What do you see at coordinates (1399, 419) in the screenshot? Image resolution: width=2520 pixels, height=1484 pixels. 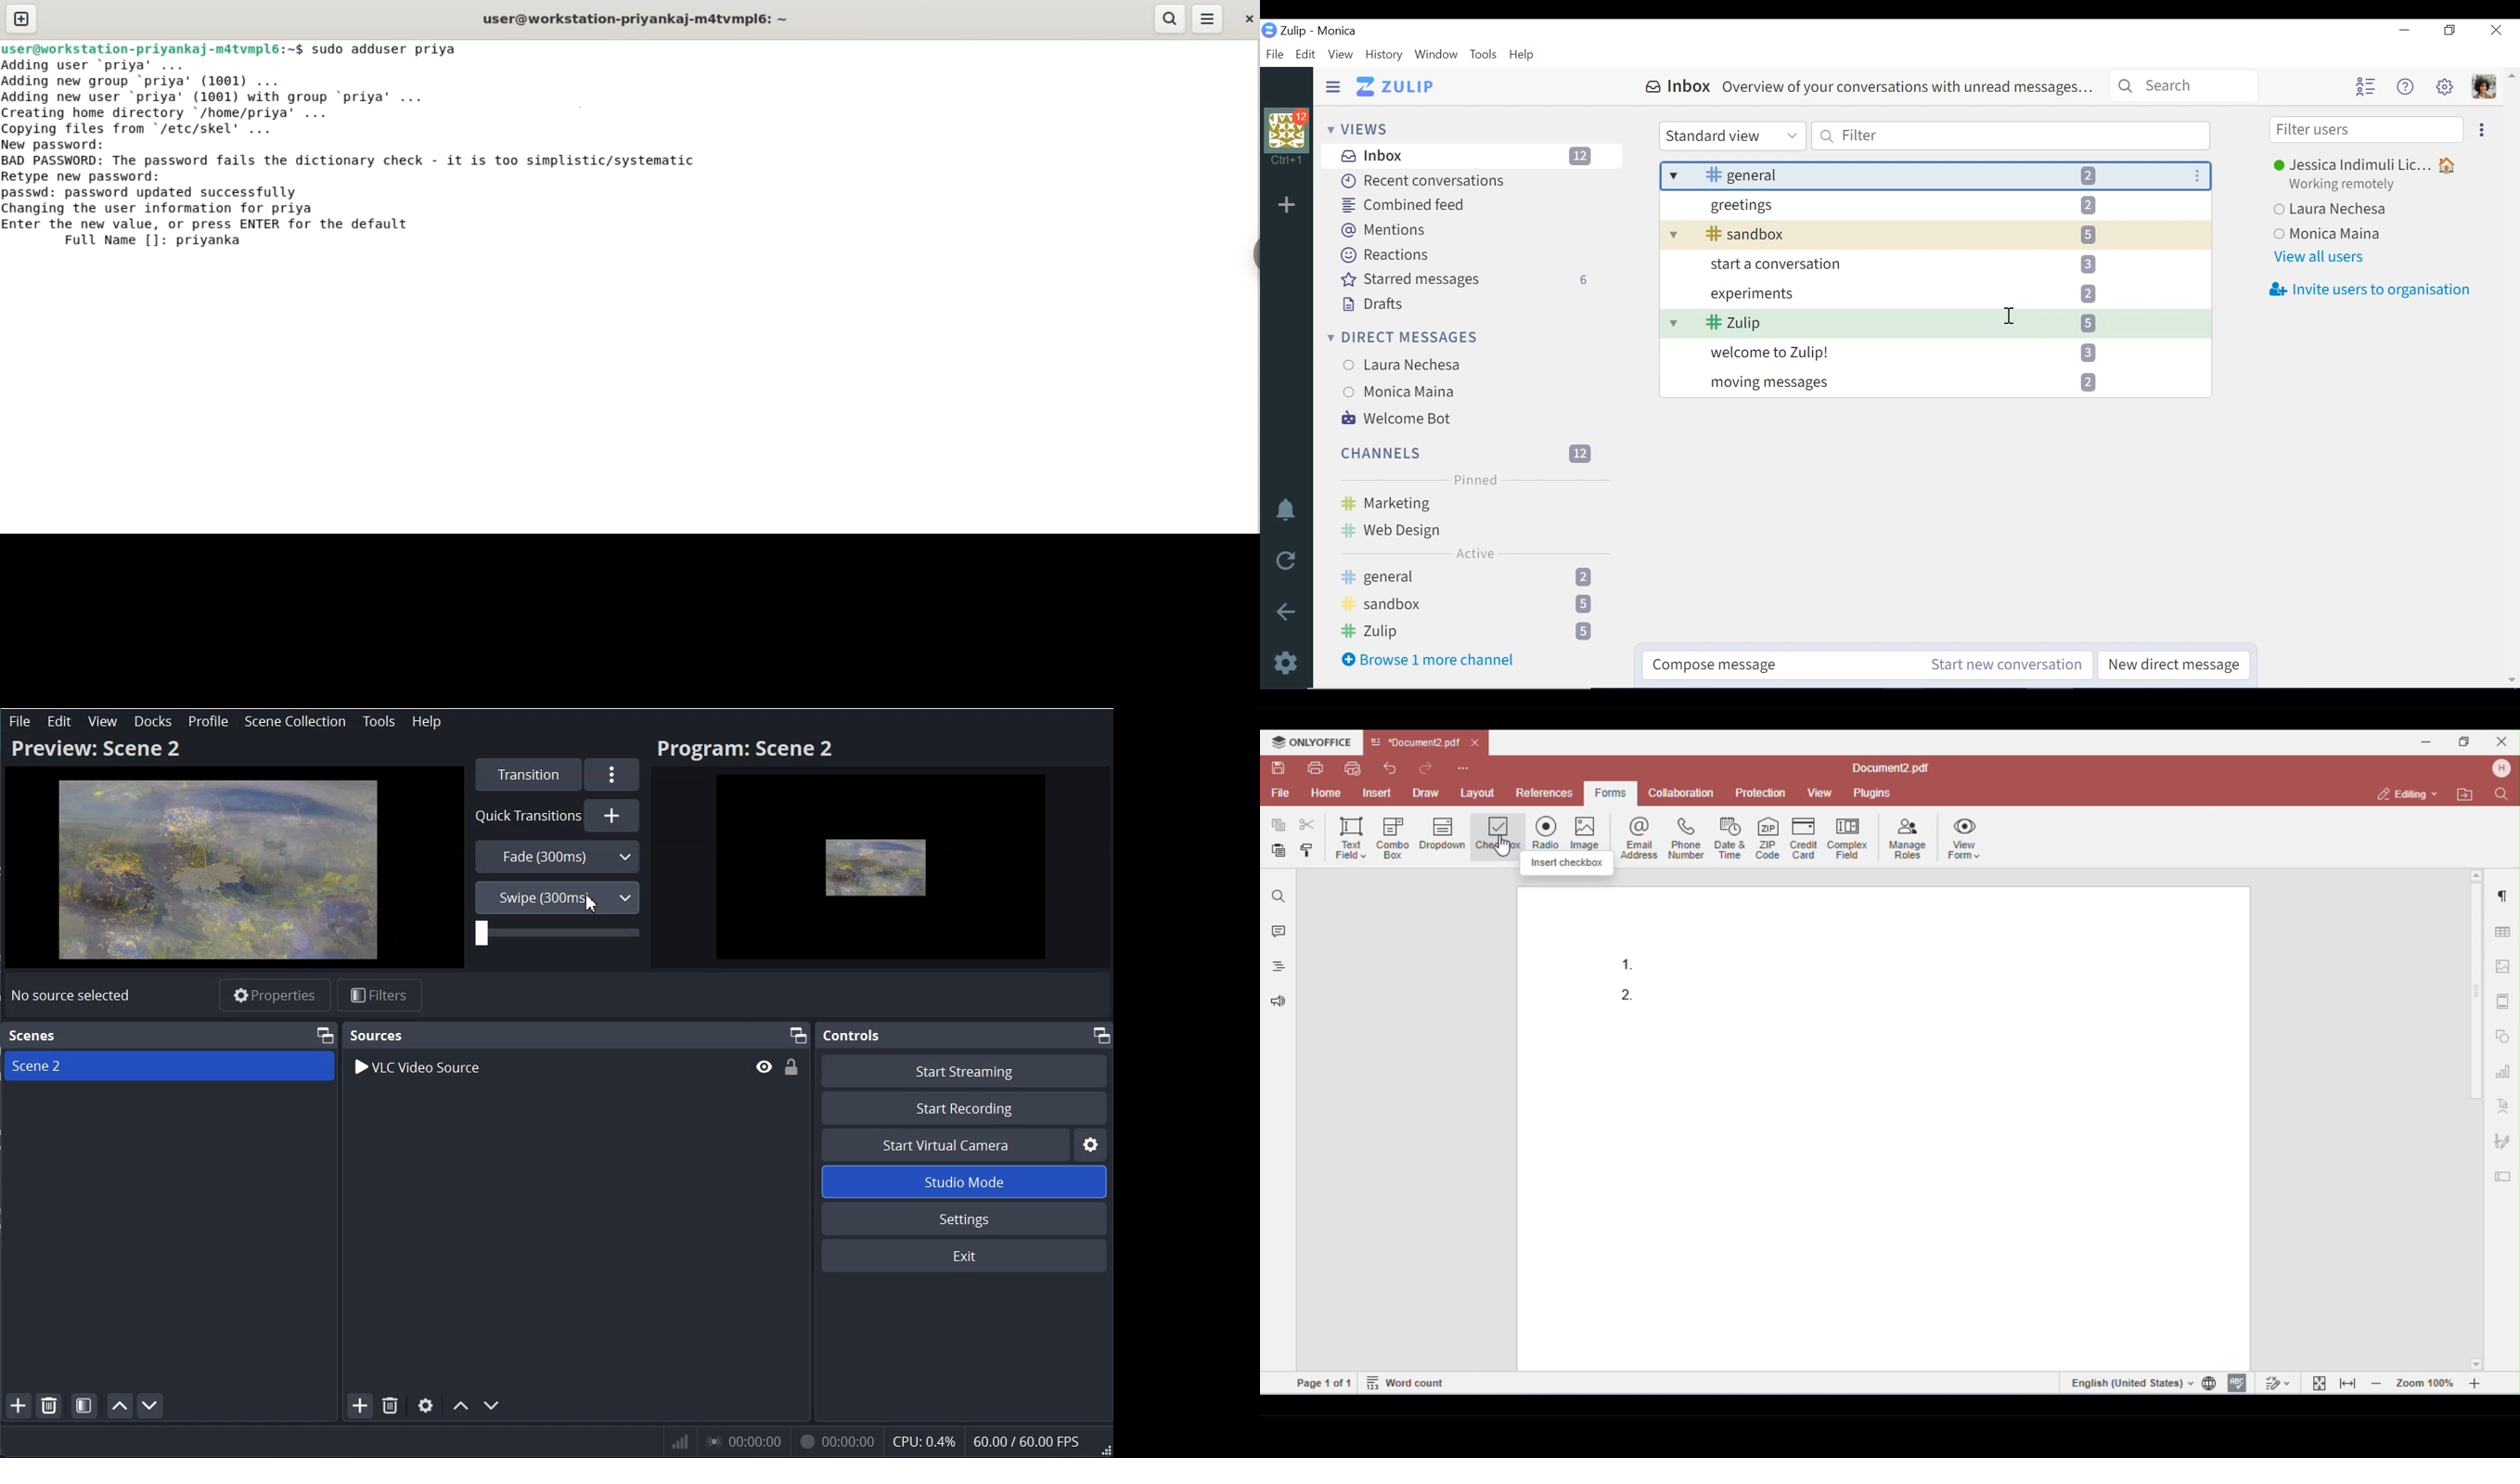 I see `Welcome Bot` at bounding box center [1399, 419].